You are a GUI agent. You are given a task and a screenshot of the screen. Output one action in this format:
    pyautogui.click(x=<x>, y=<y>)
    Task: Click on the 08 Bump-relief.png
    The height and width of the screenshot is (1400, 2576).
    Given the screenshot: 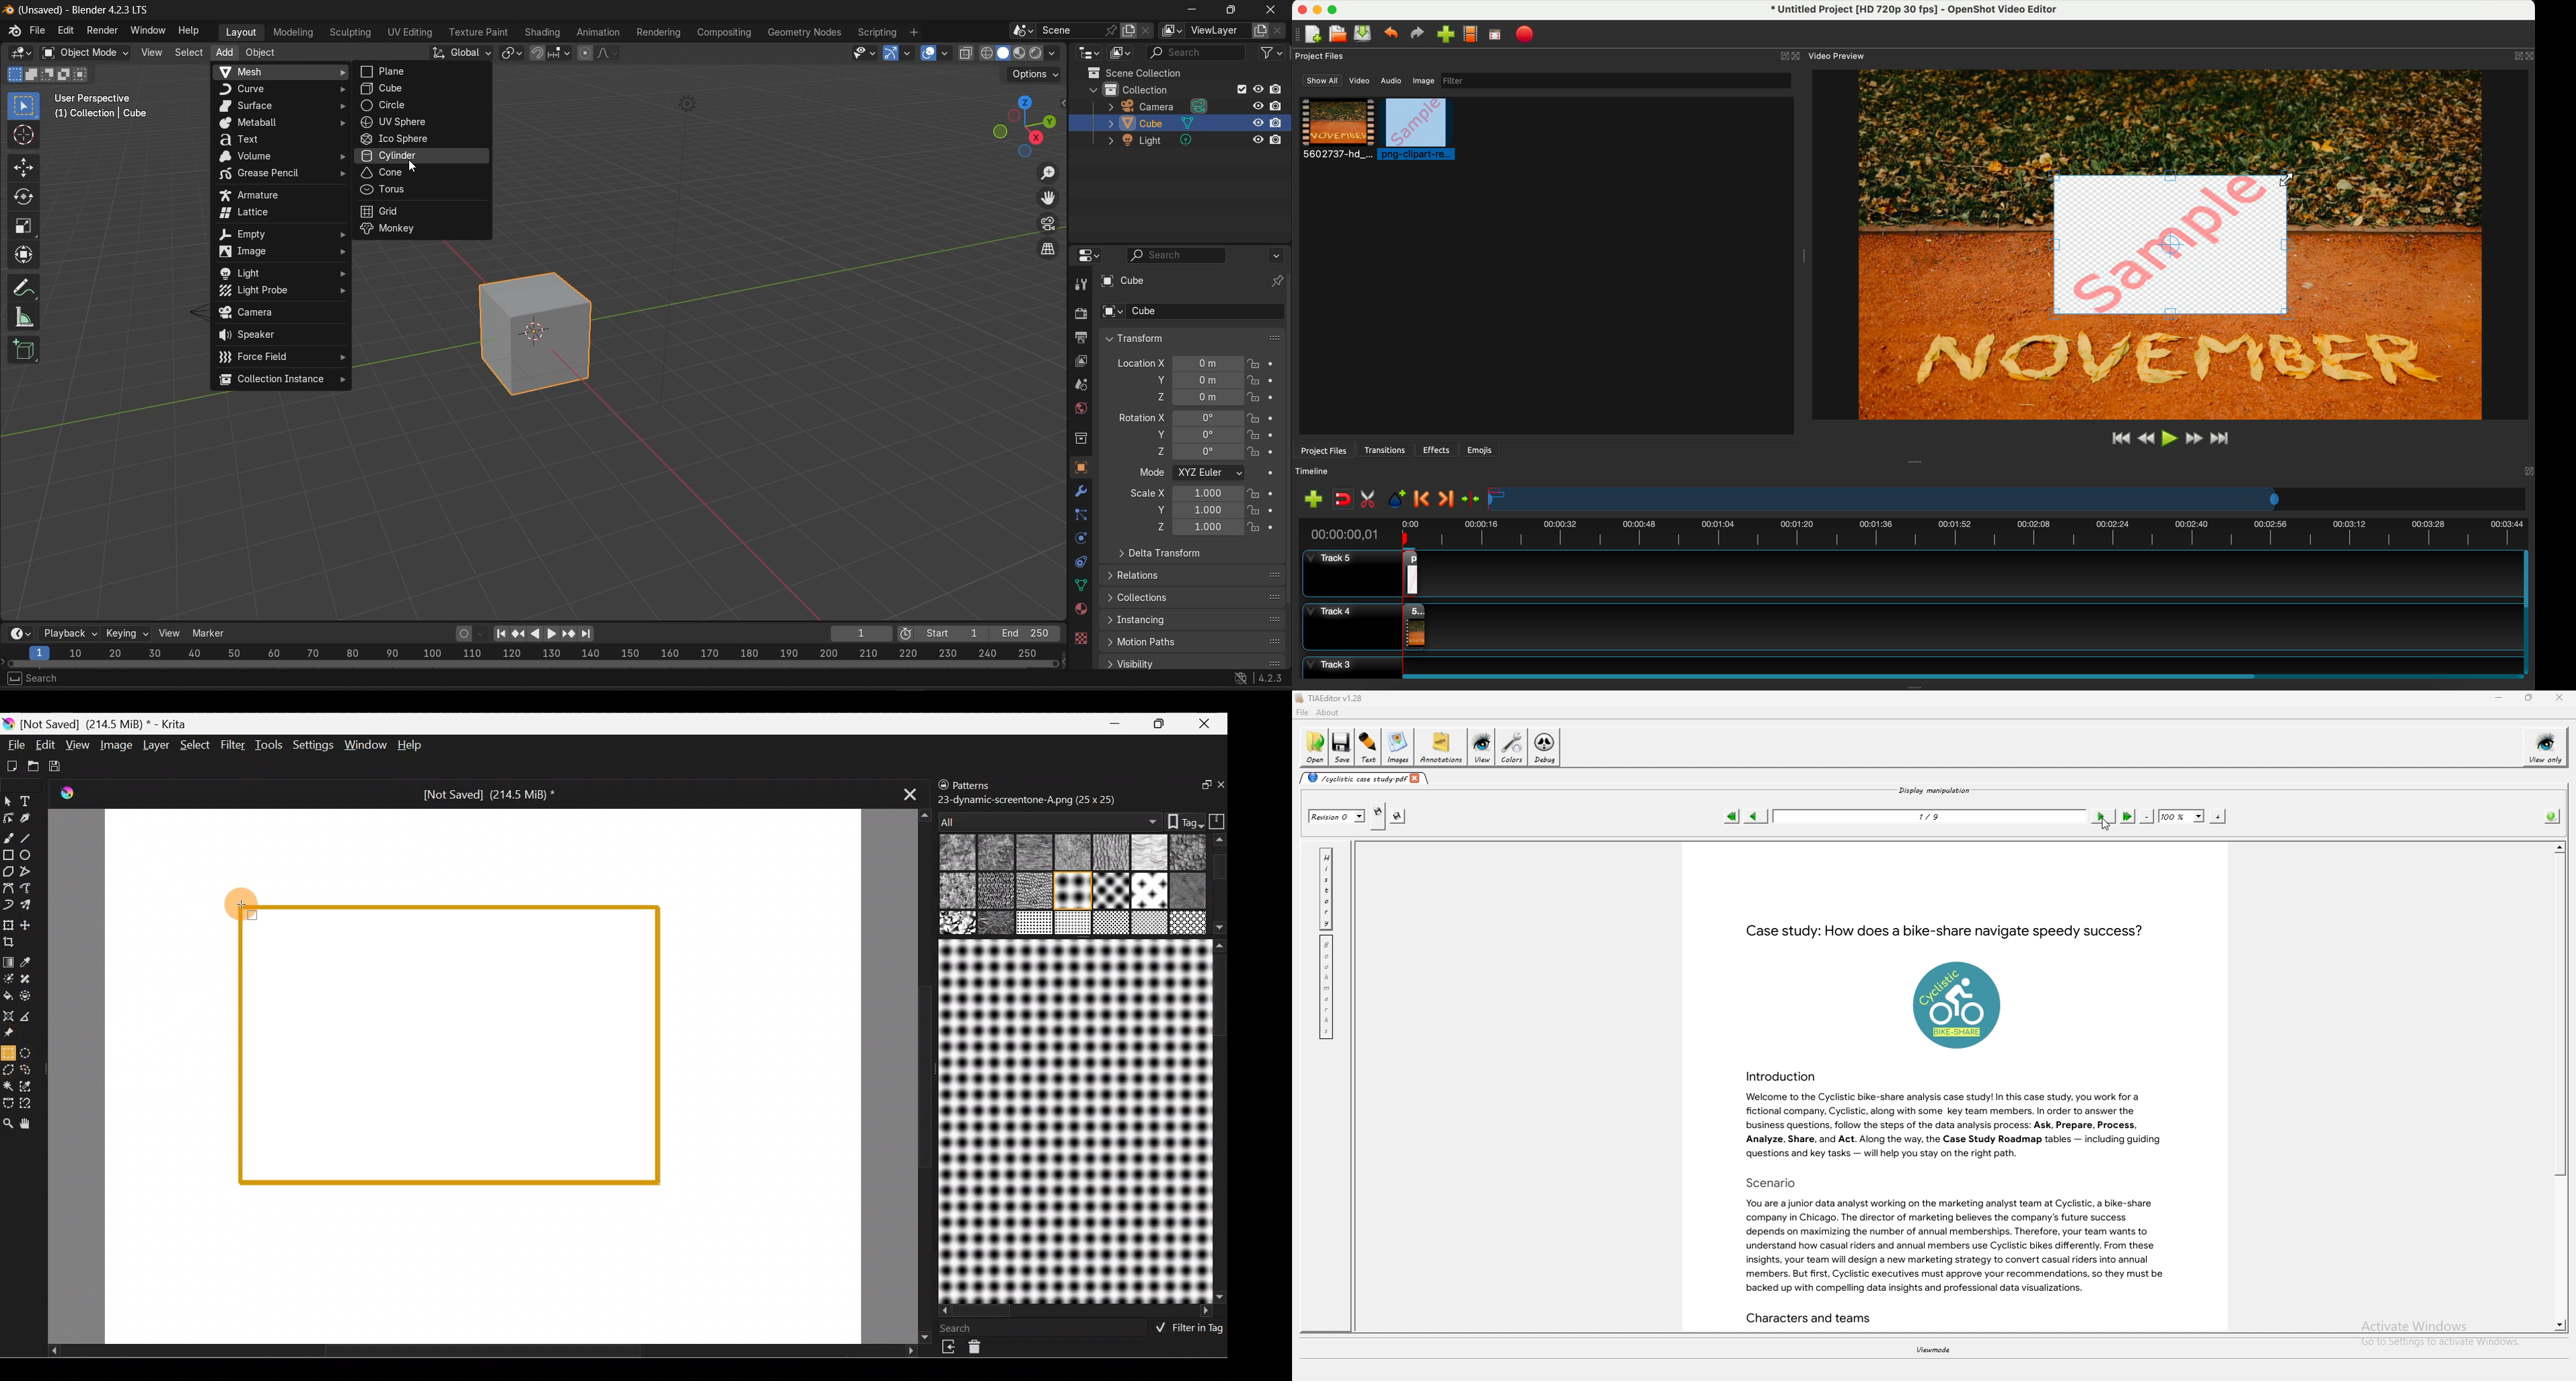 What is the action you would take?
    pyautogui.click(x=958, y=892)
    